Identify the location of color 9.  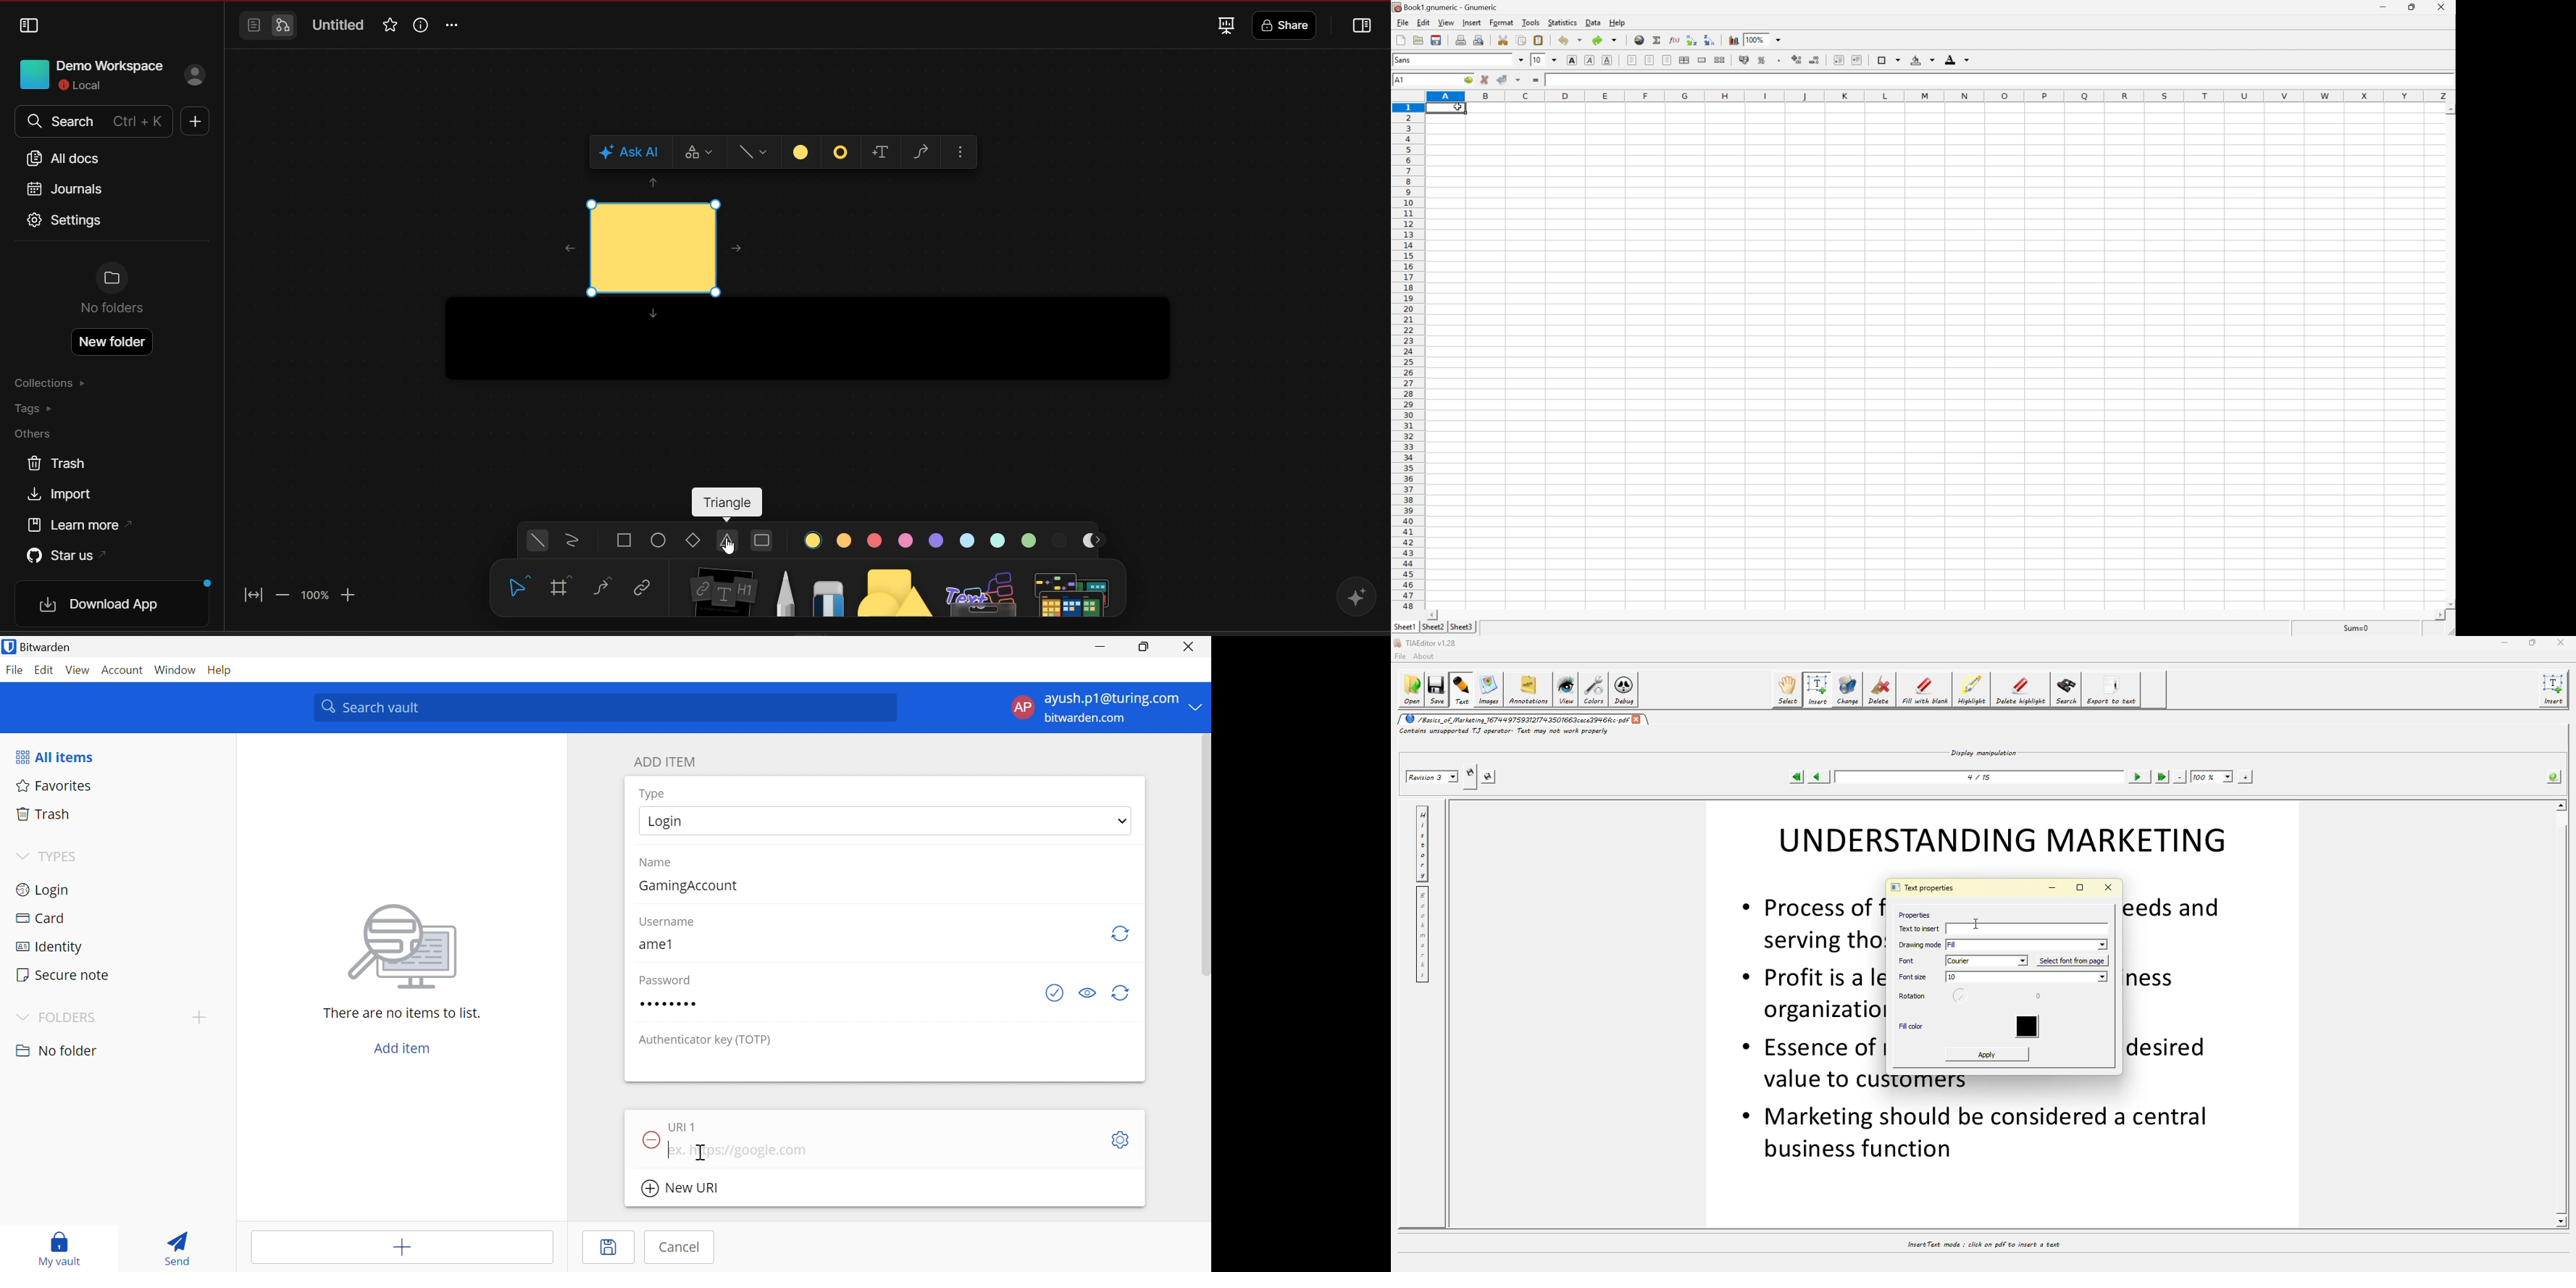
(1061, 539).